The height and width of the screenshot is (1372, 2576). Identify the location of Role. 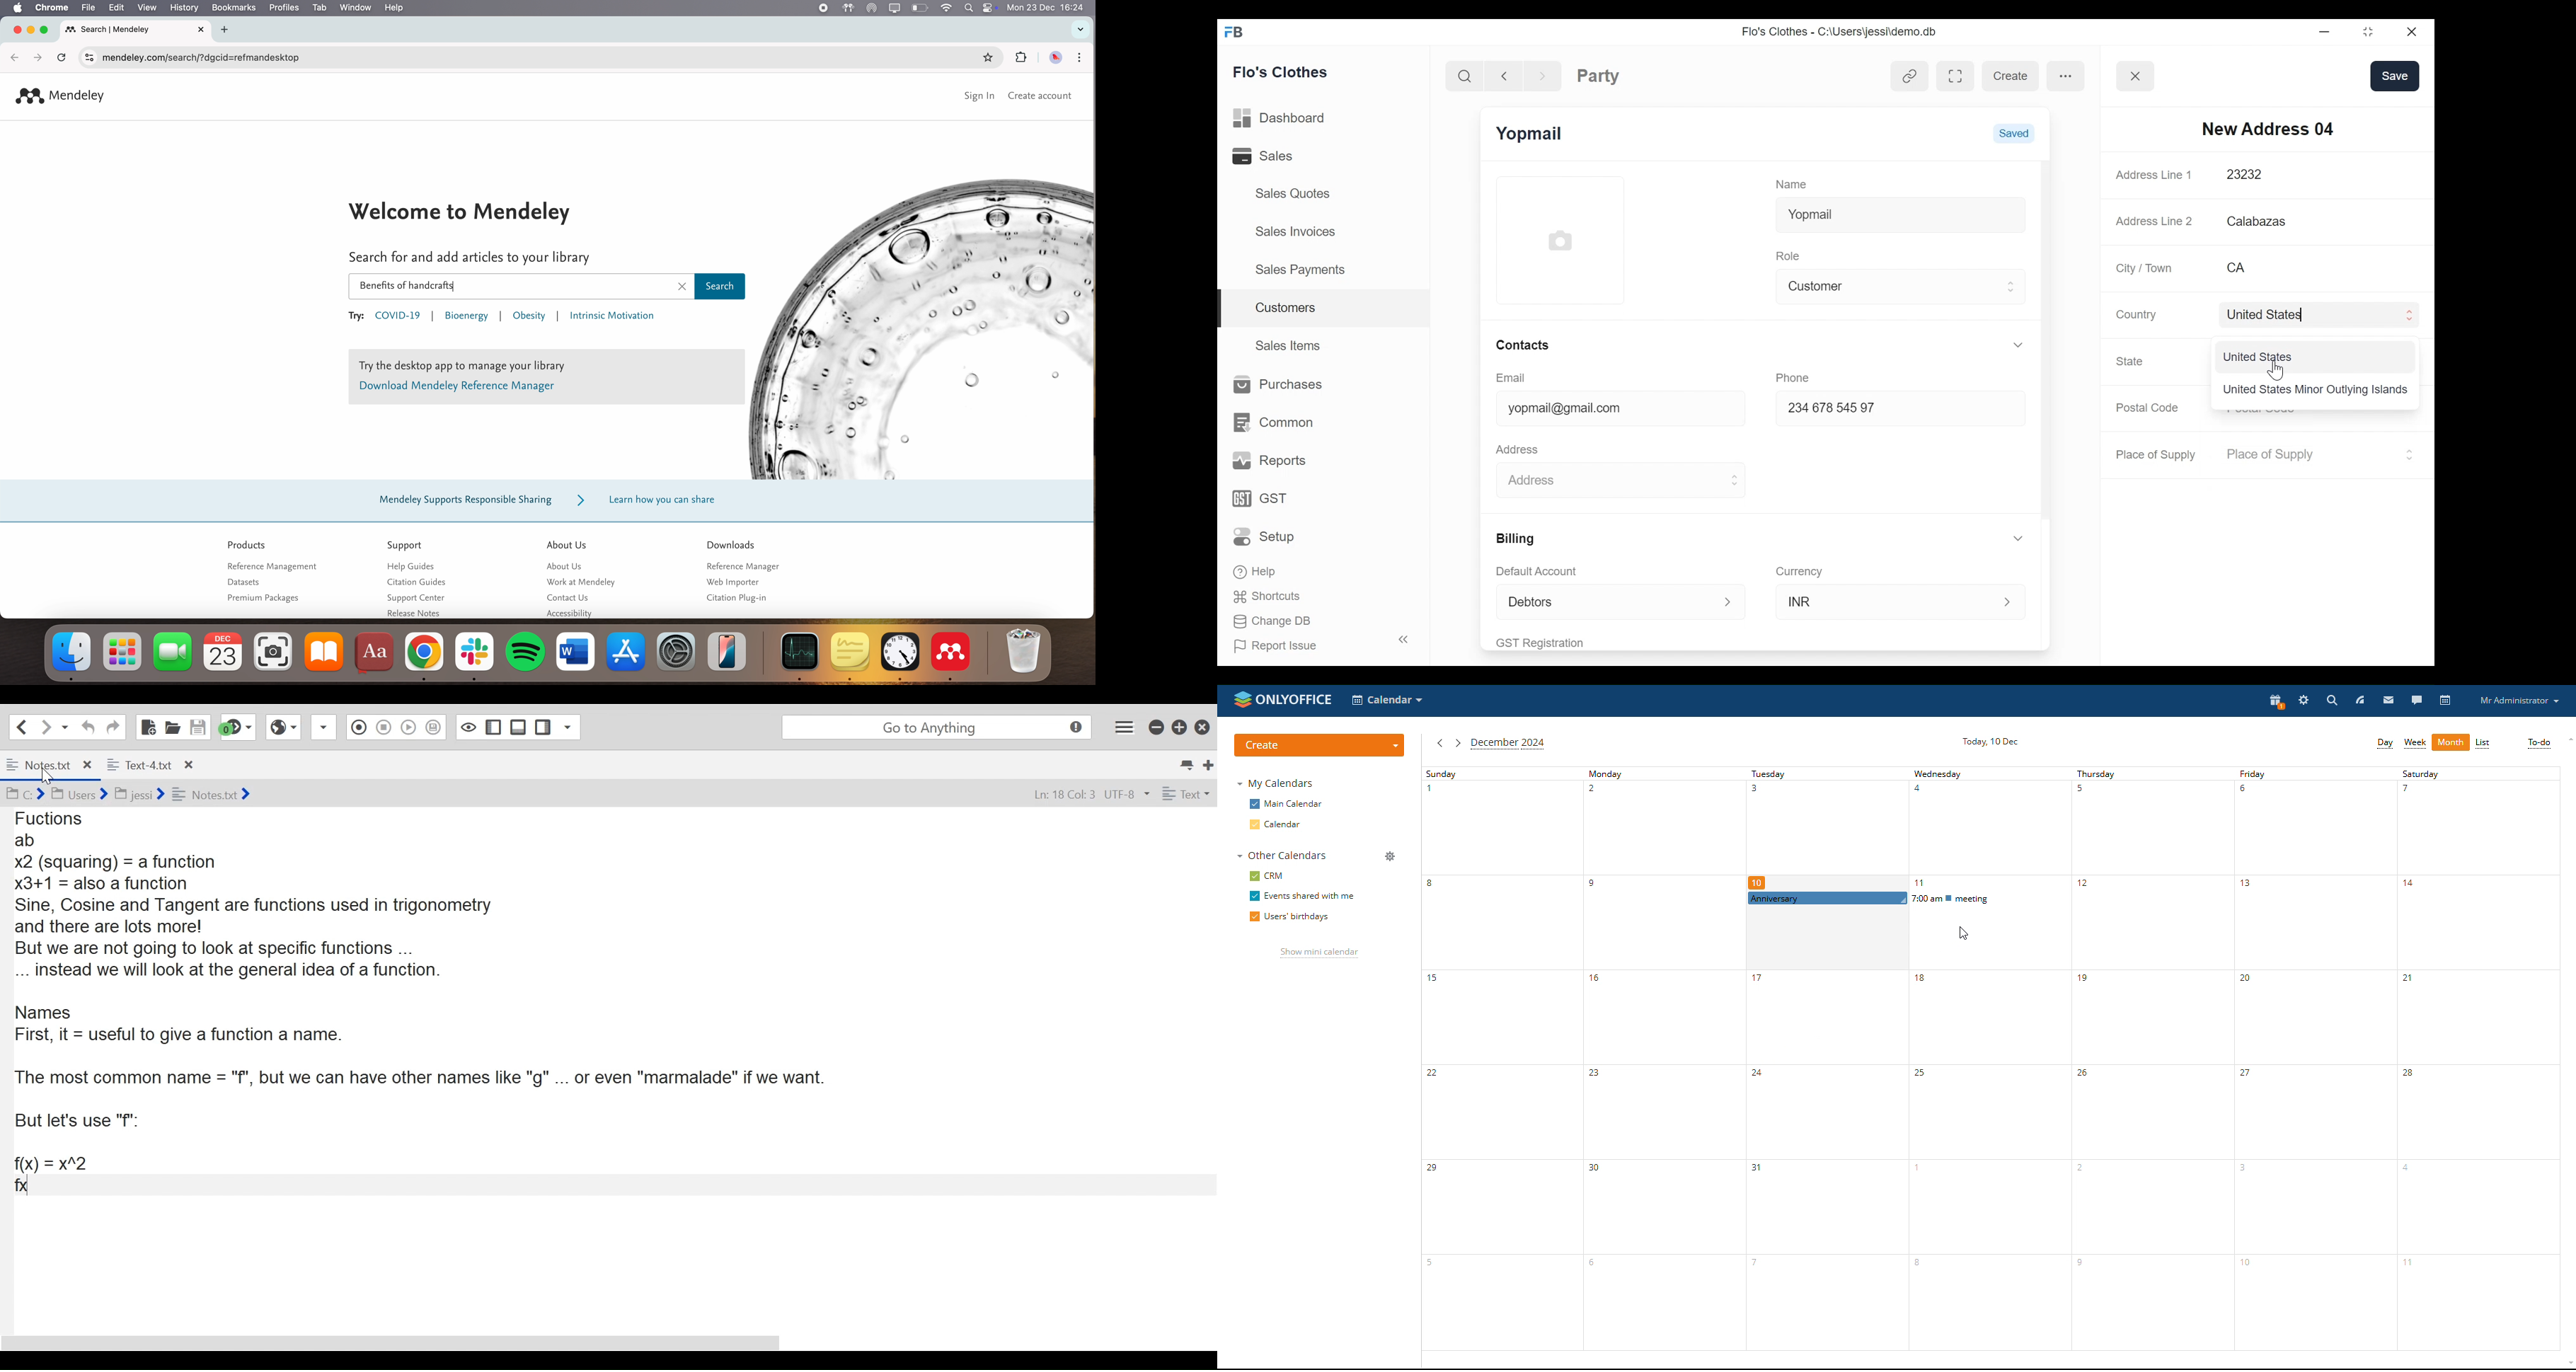
(1791, 254).